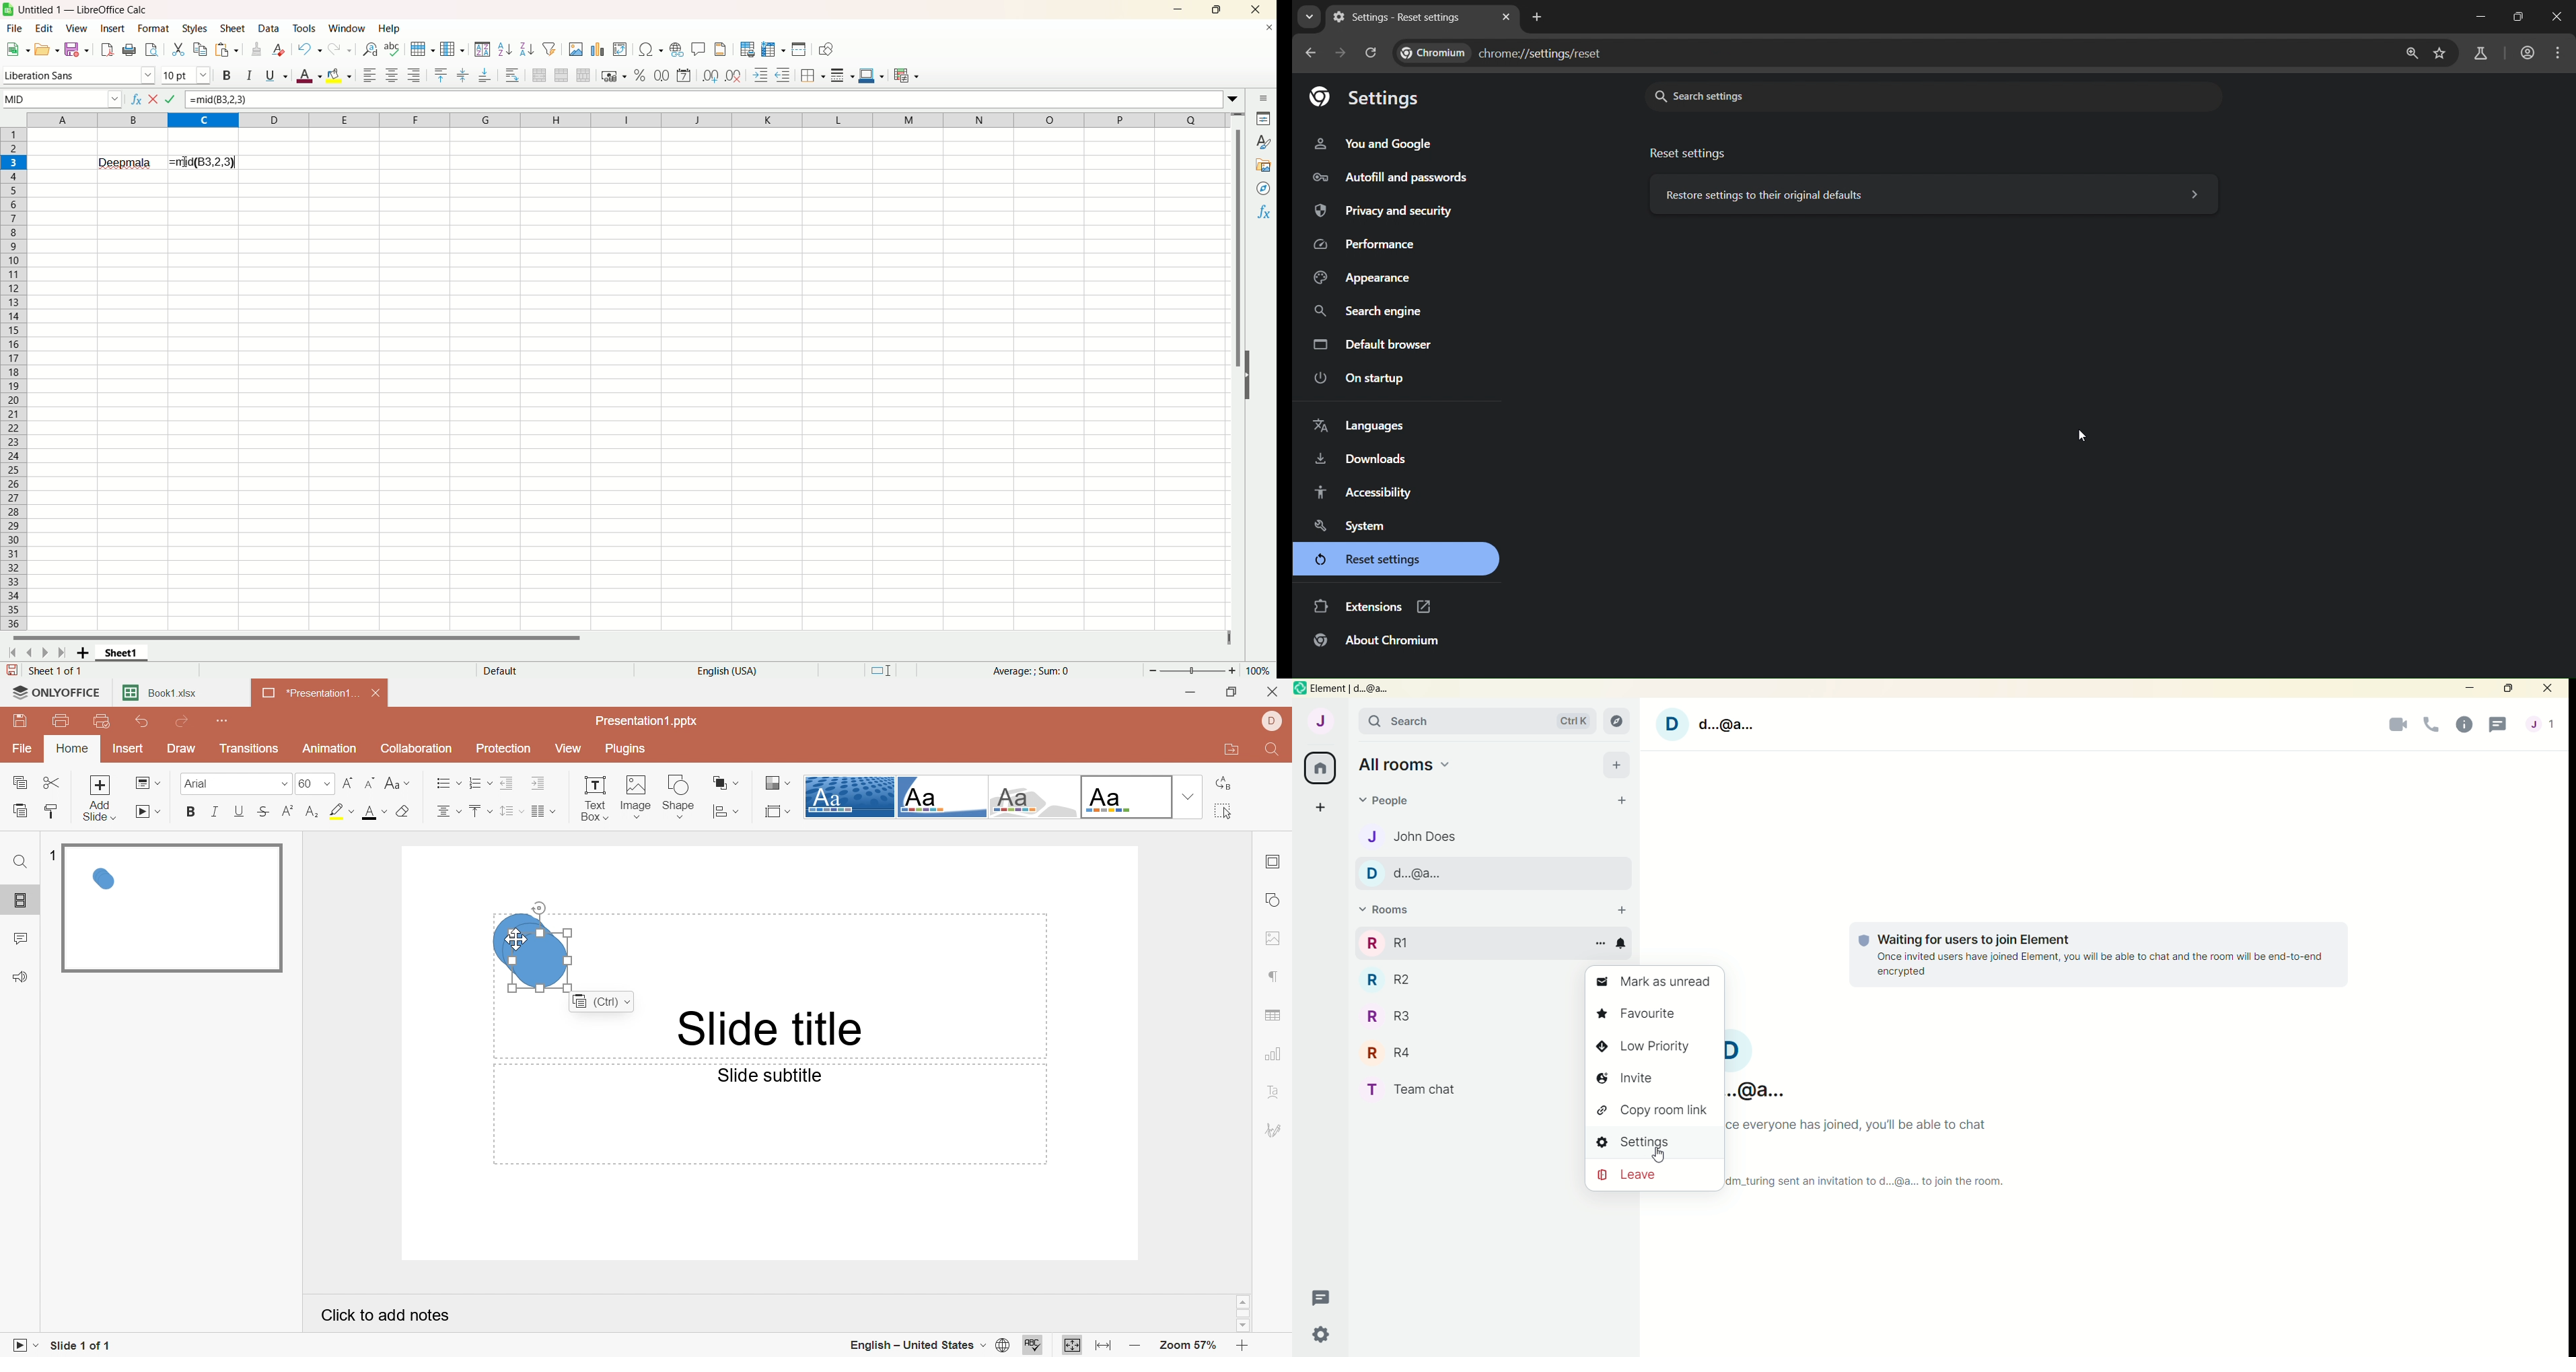 The width and height of the screenshot is (2576, 1372). I want to click on Decrease indent, so click(507, 783).